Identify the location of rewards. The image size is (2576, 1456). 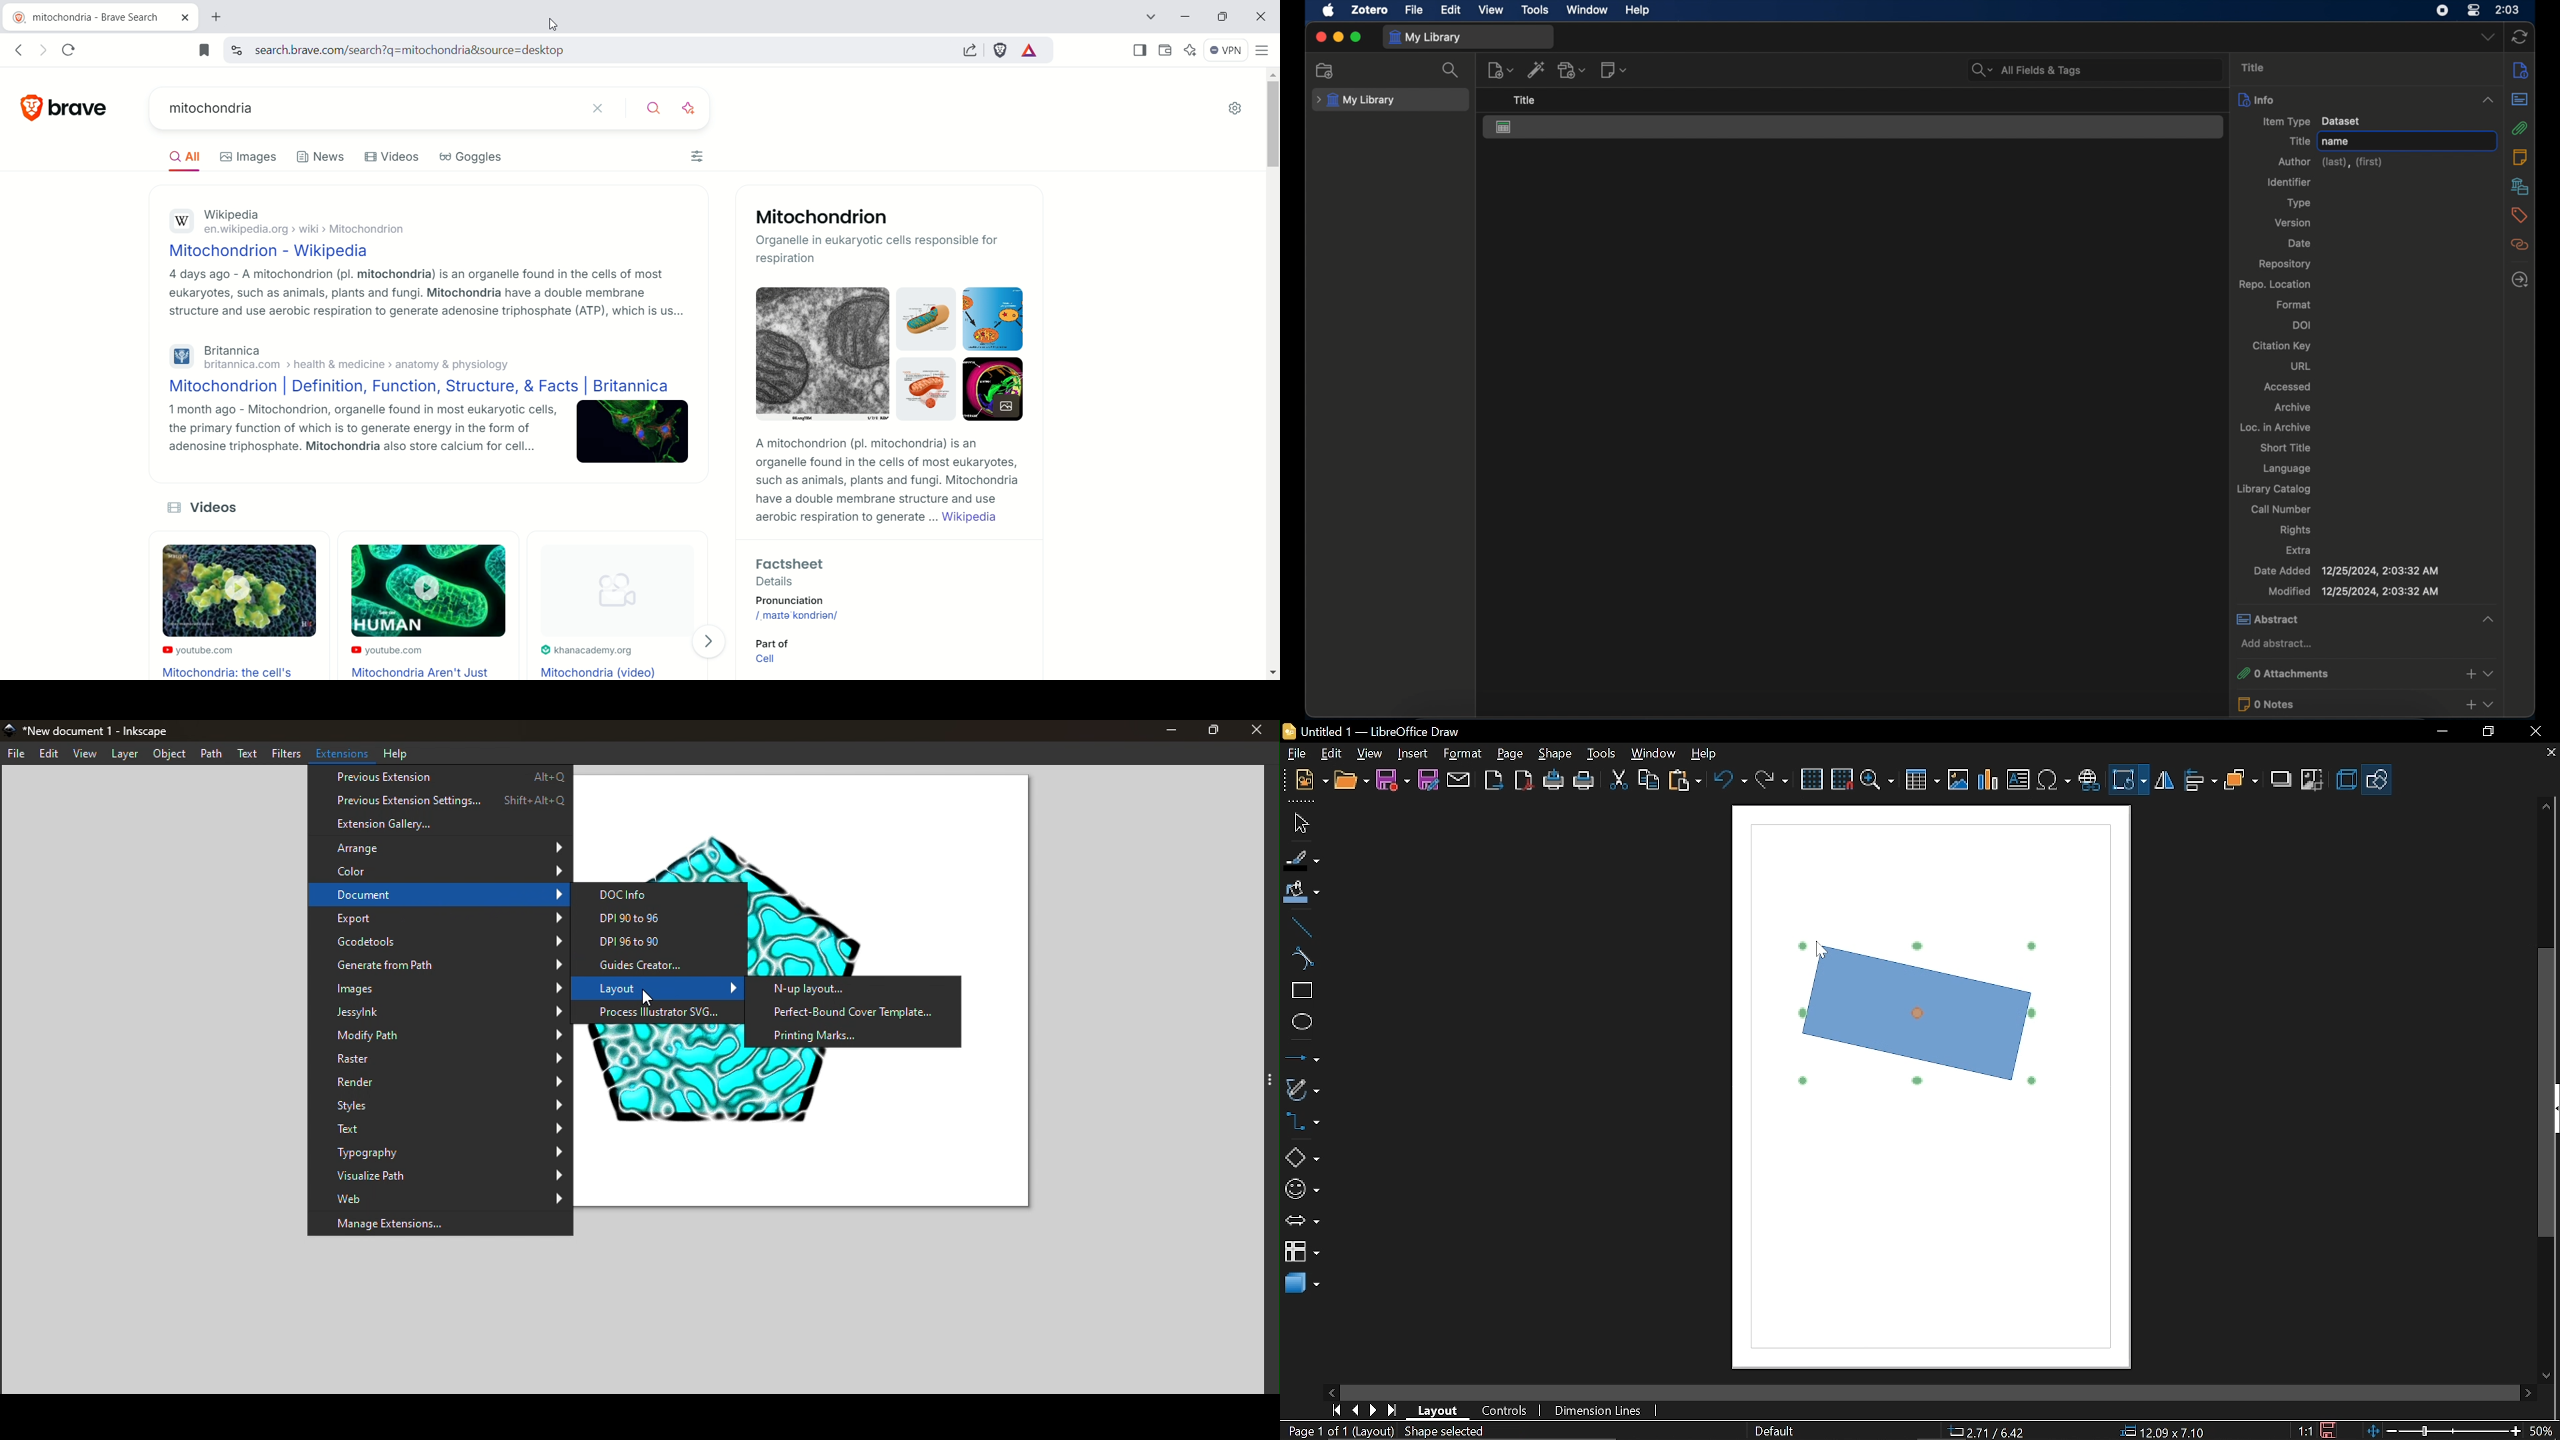
(1029, 51).